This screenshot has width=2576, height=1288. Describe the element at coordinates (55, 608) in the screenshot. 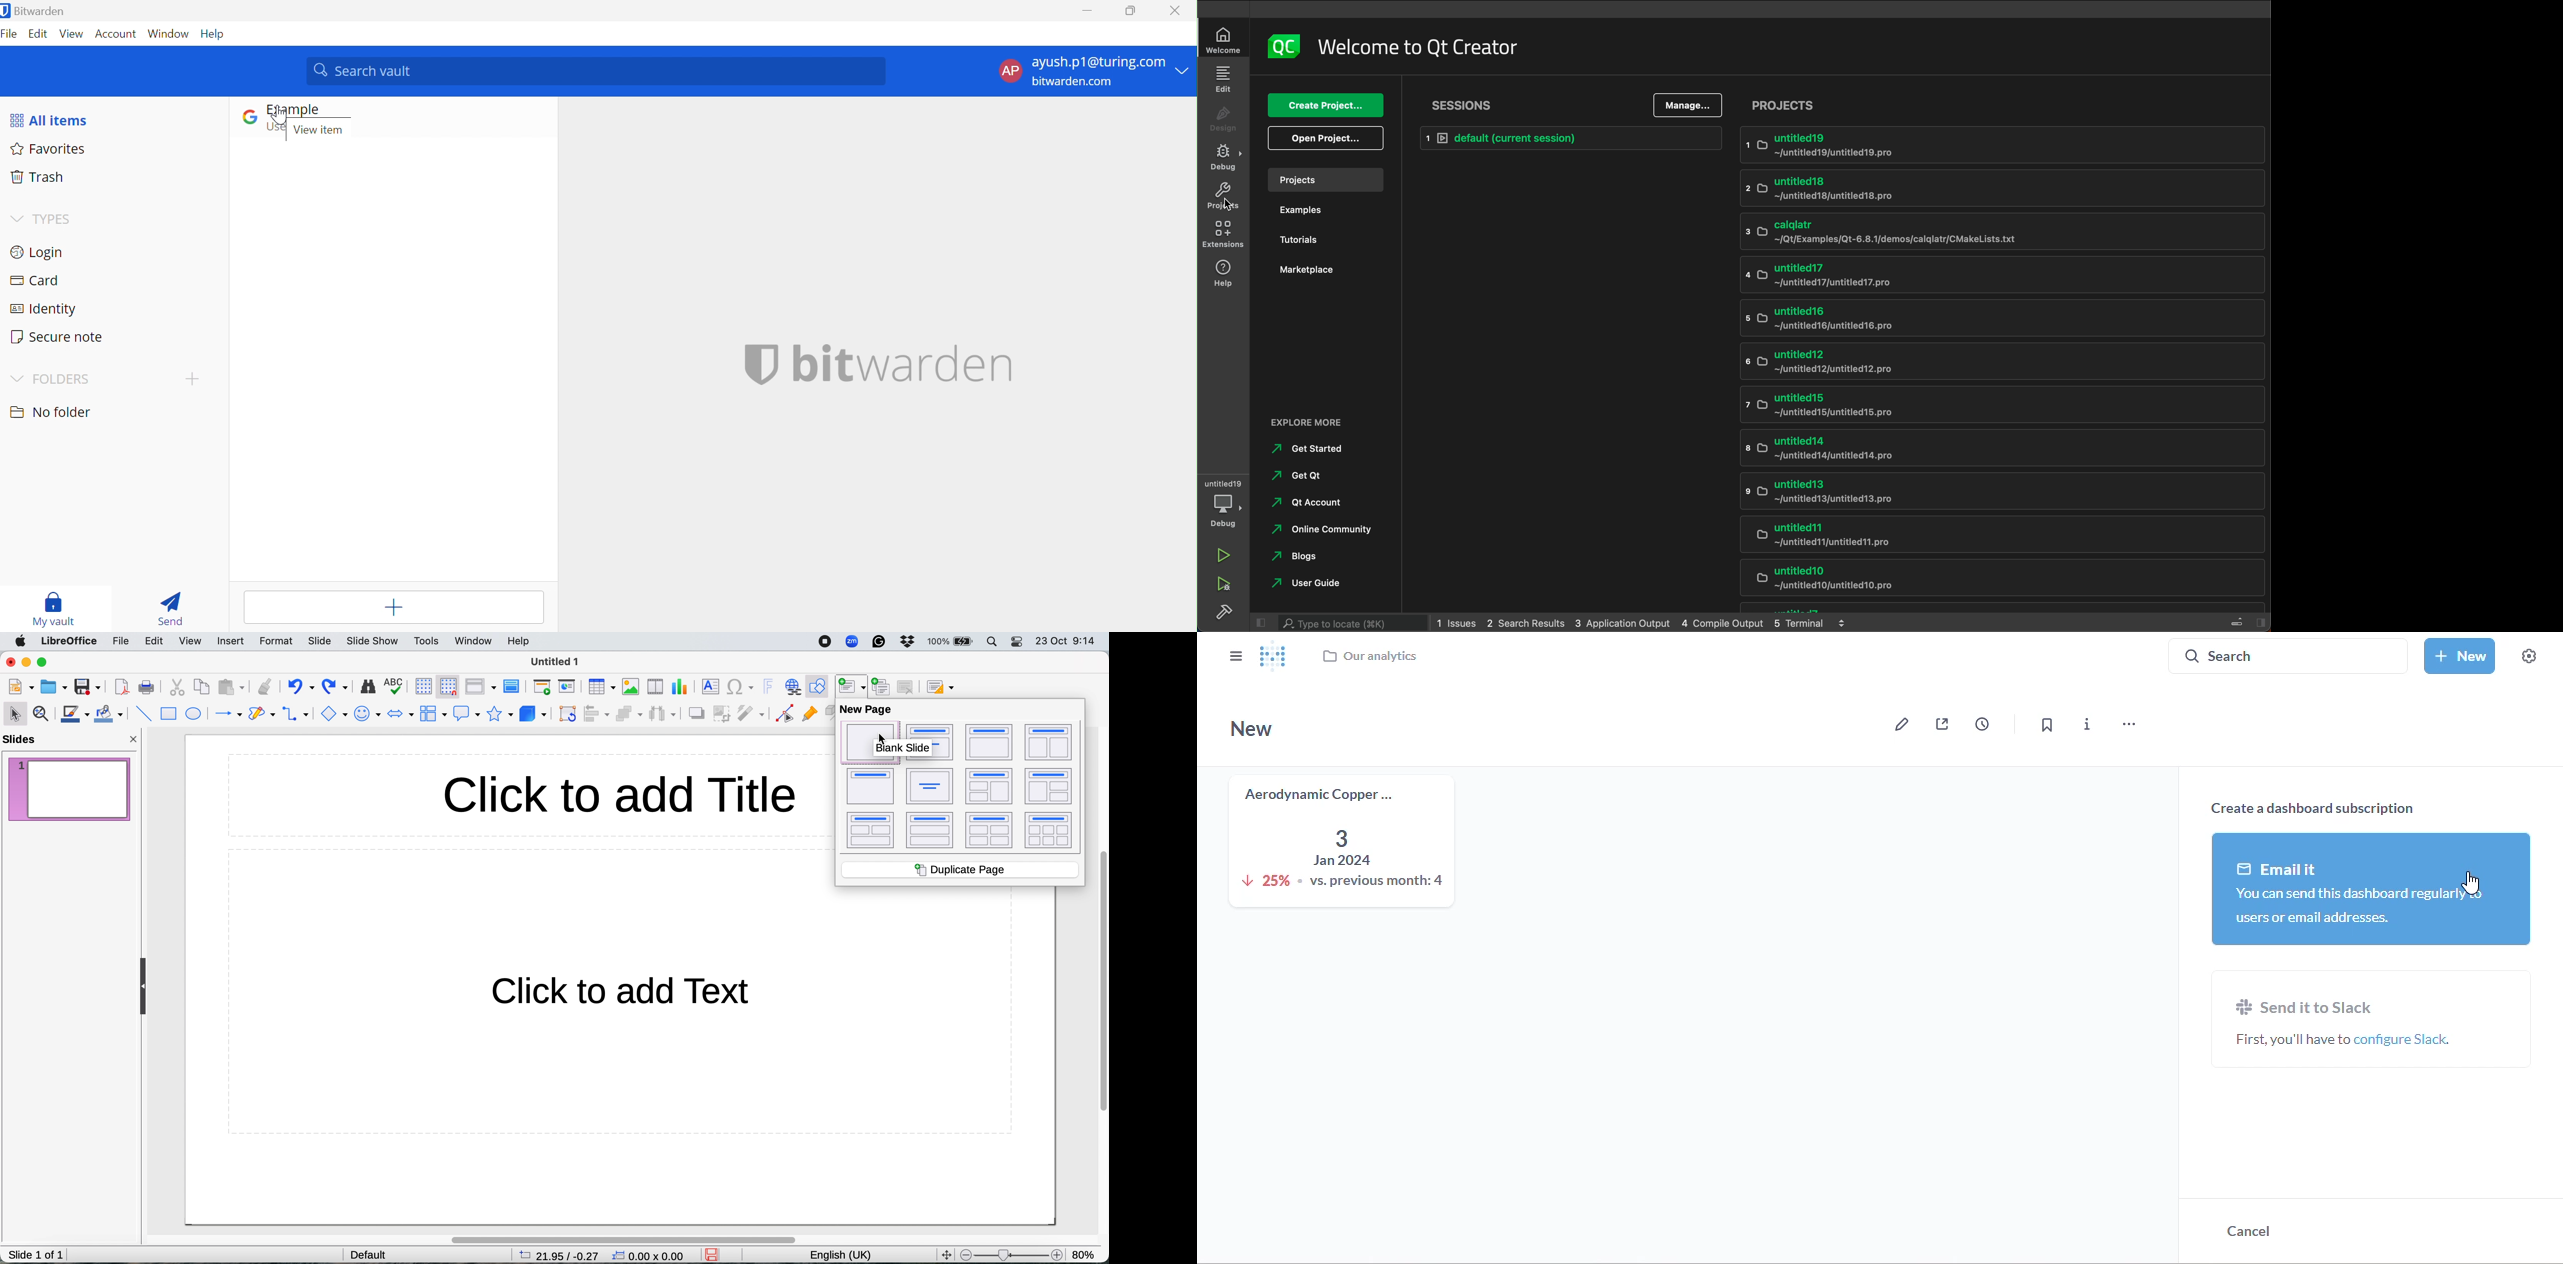

I see `My vault` at that location.